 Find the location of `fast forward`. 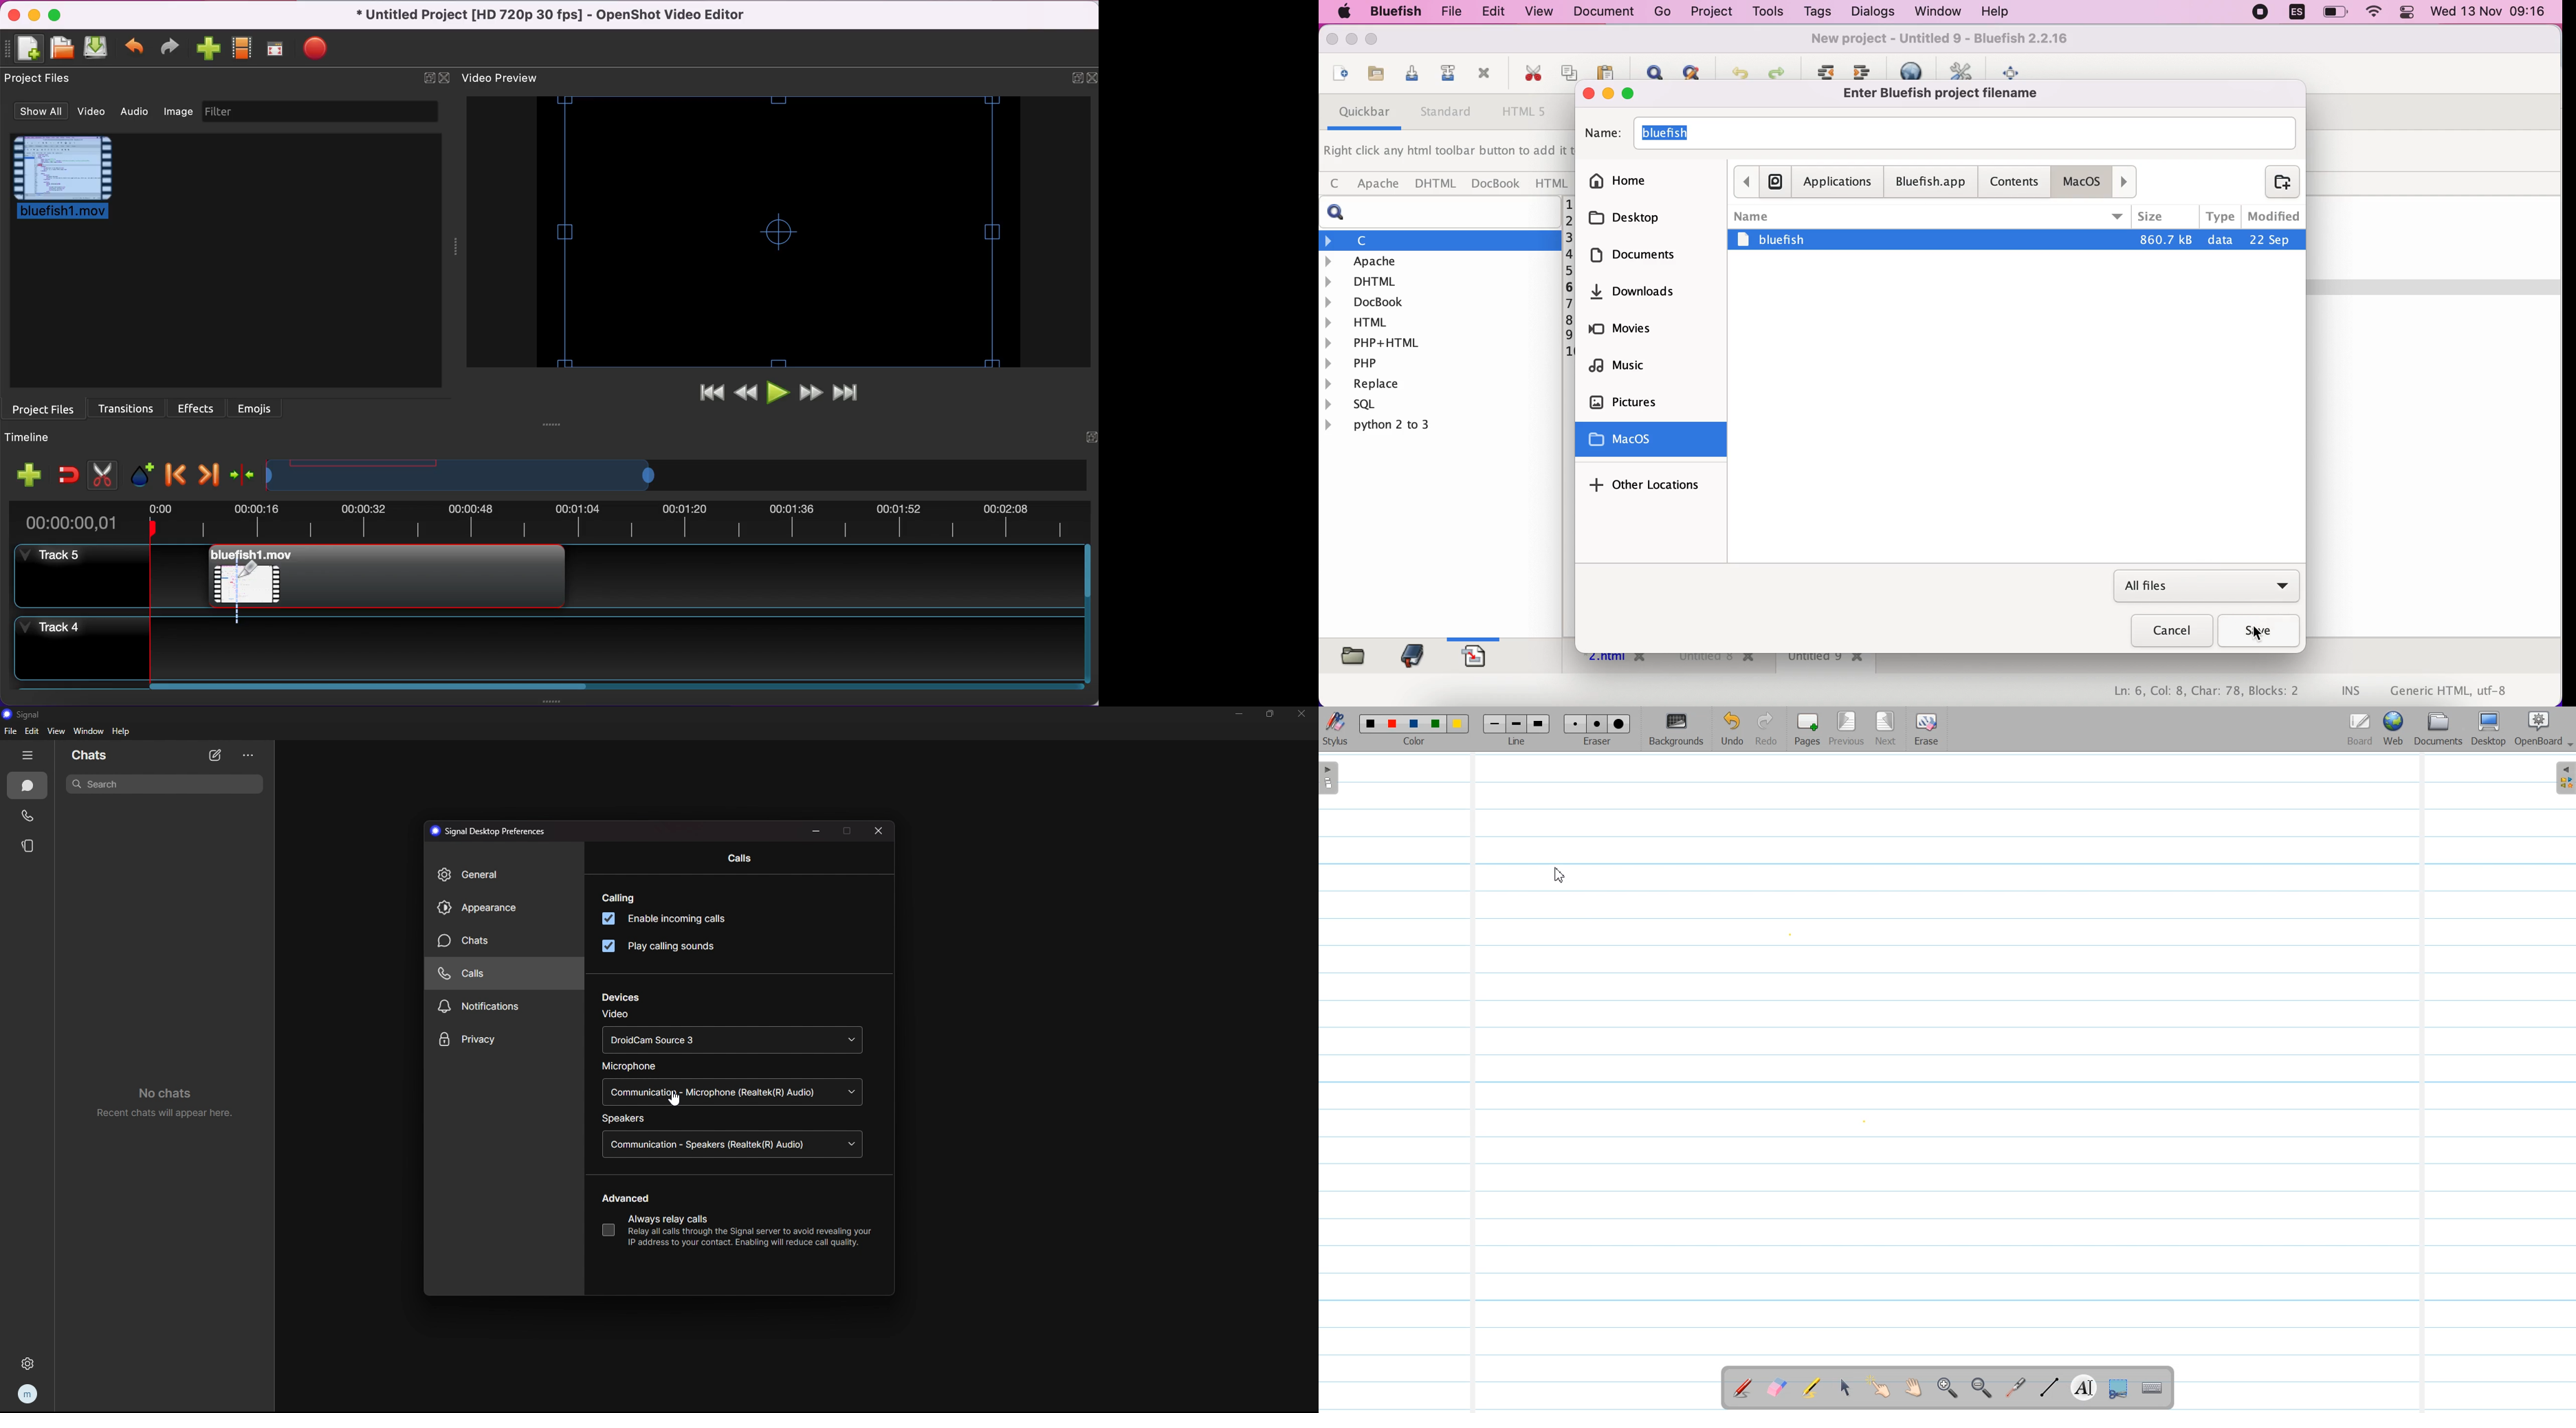

fast forward is located at coordinates (811, 393).